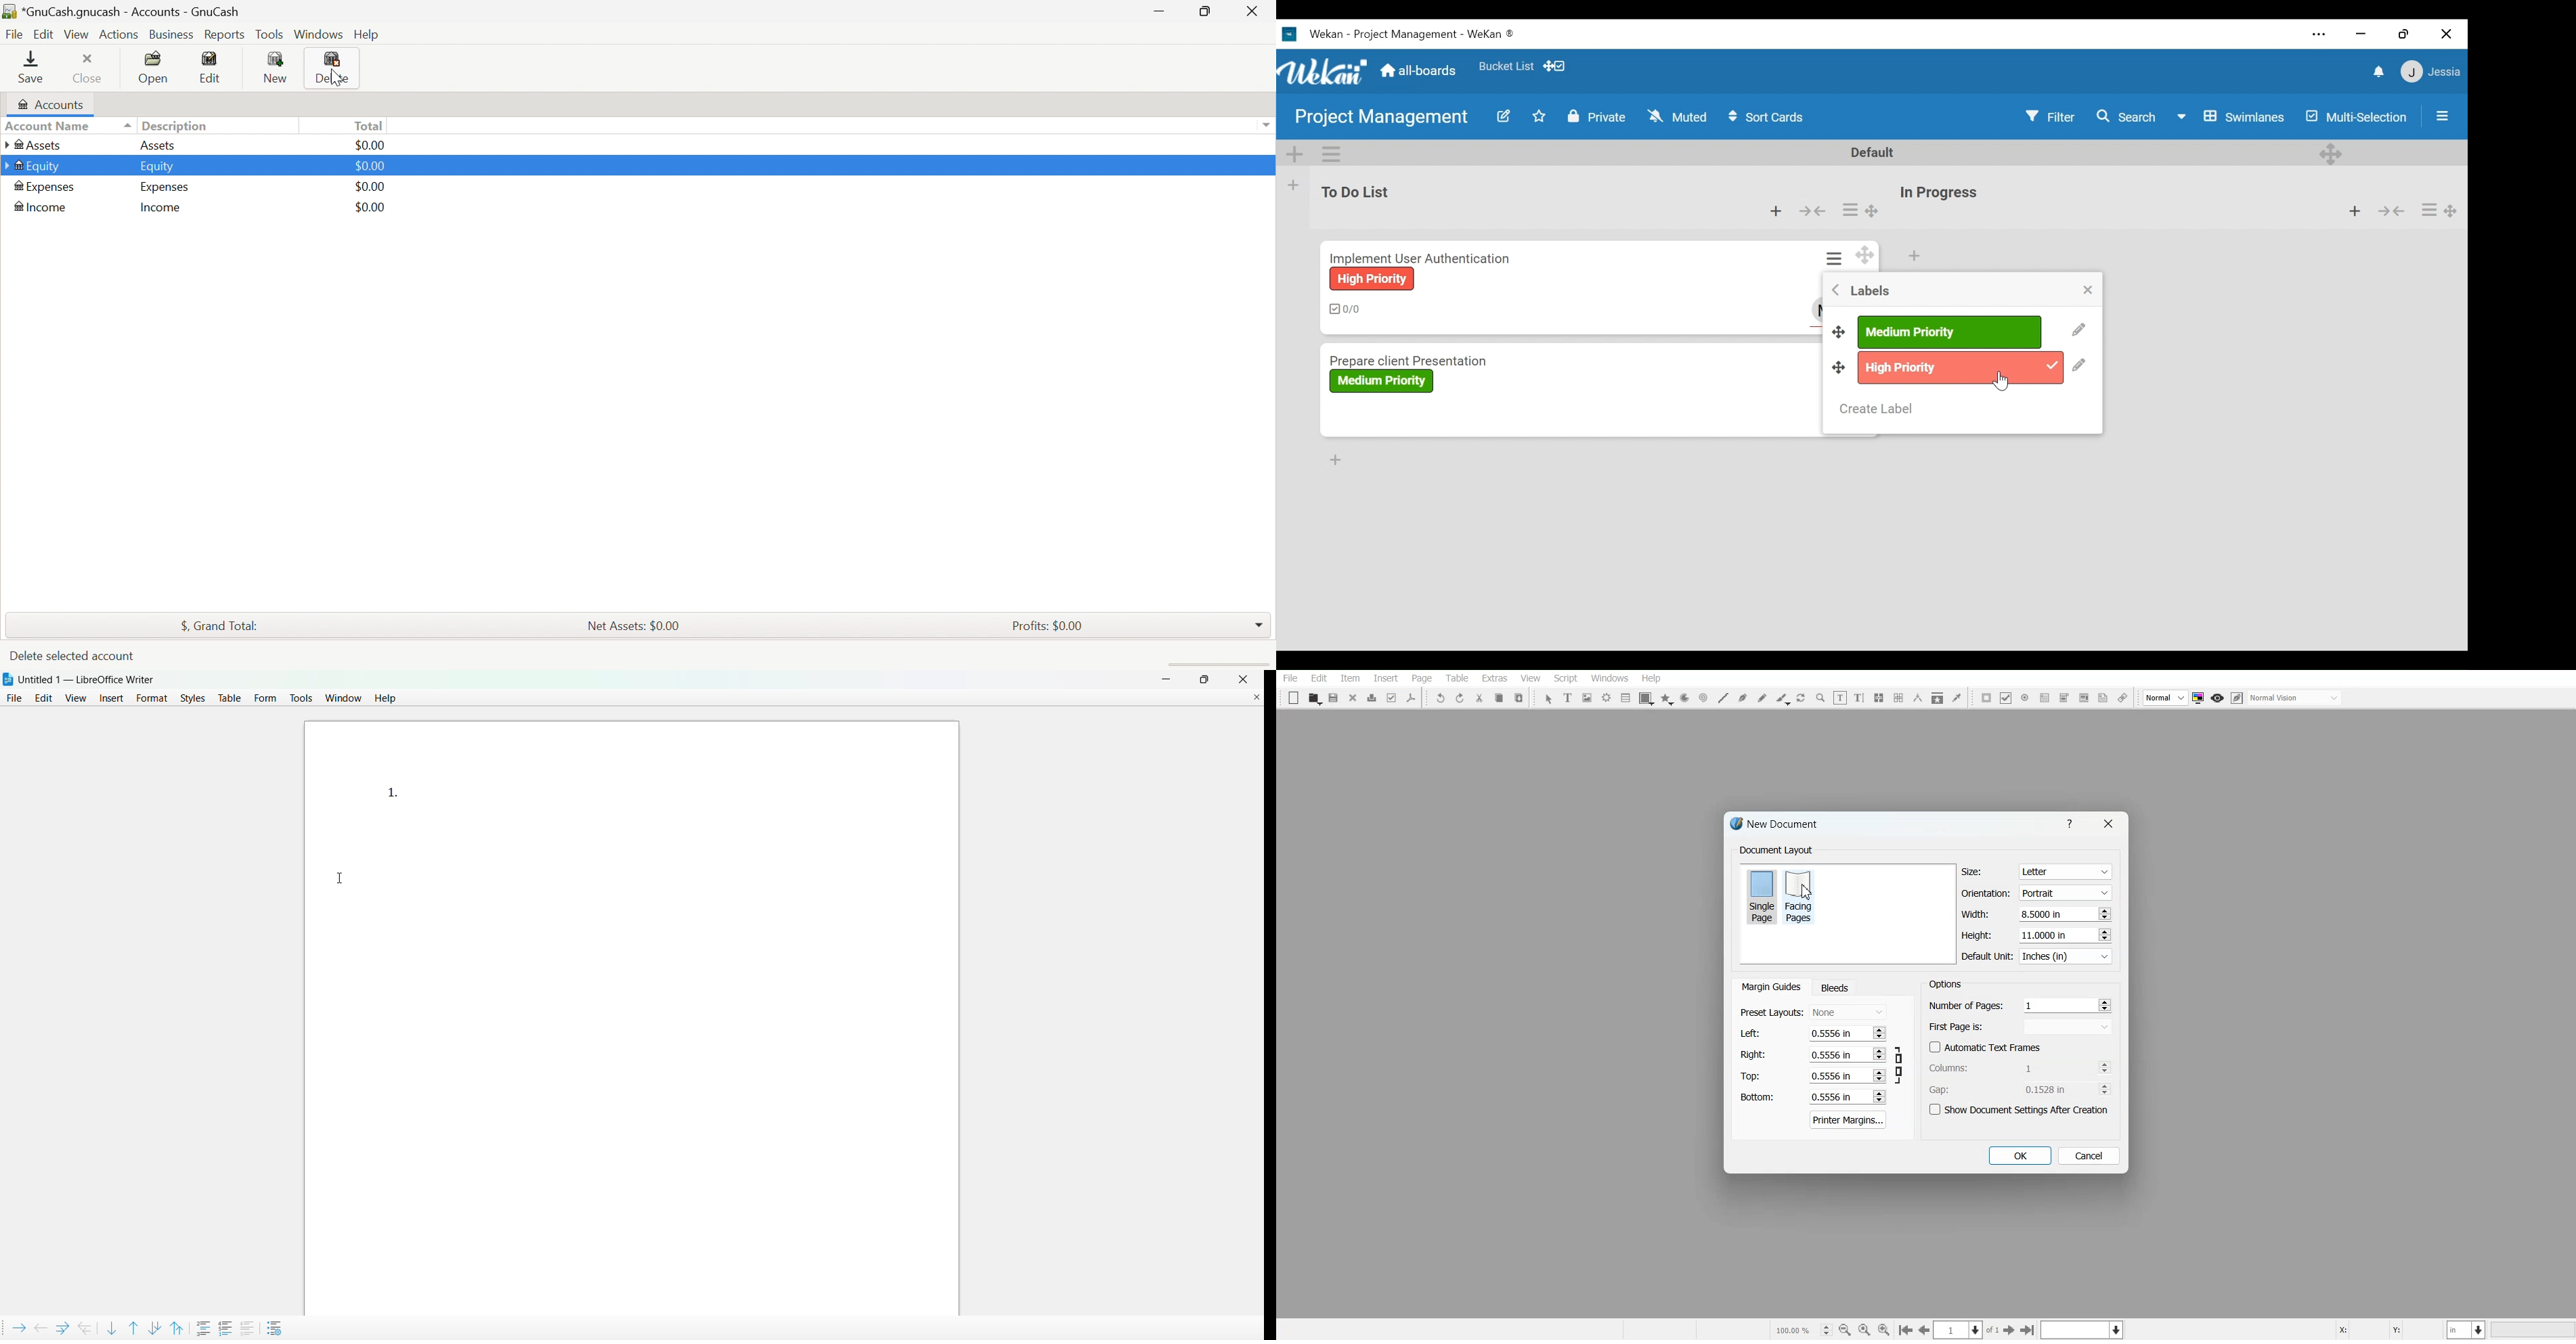  I want to click on Column adjuster, so click(2021, 1067).